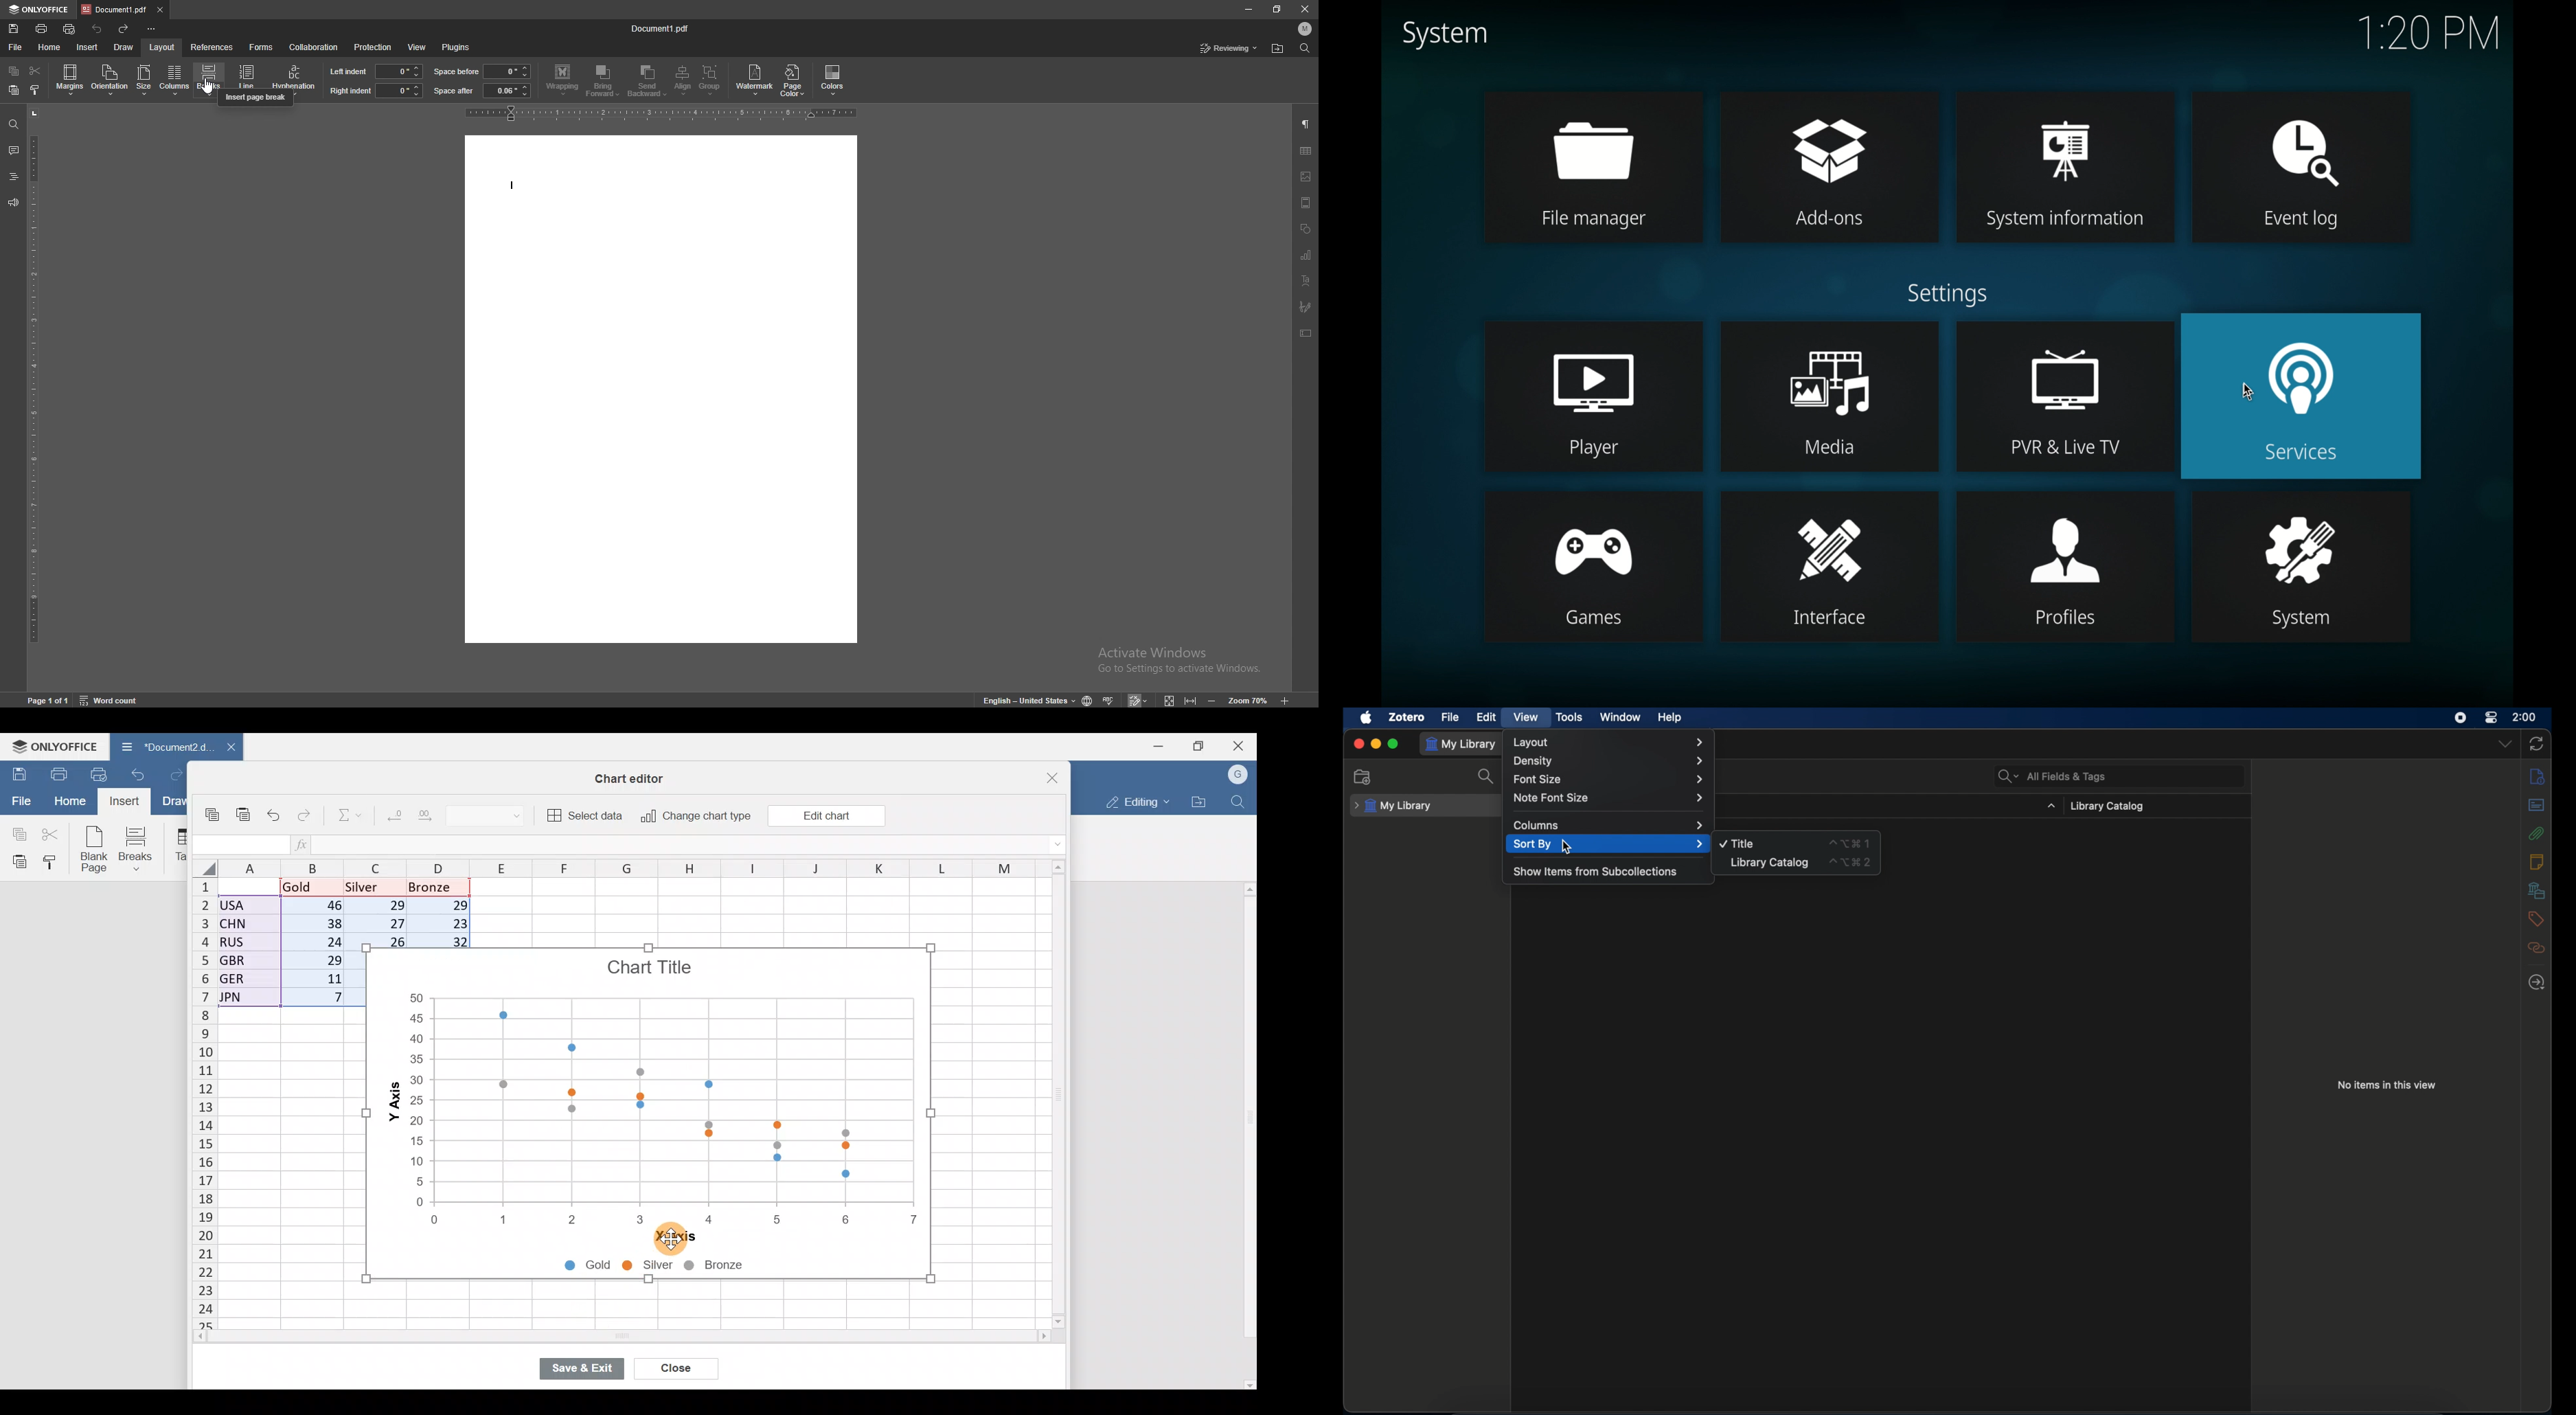 This screenshot has width=2576, height=1428. Describe the element at coordinates (2064, 397) in the screenshot. I see `pvr & live tv` at that location.